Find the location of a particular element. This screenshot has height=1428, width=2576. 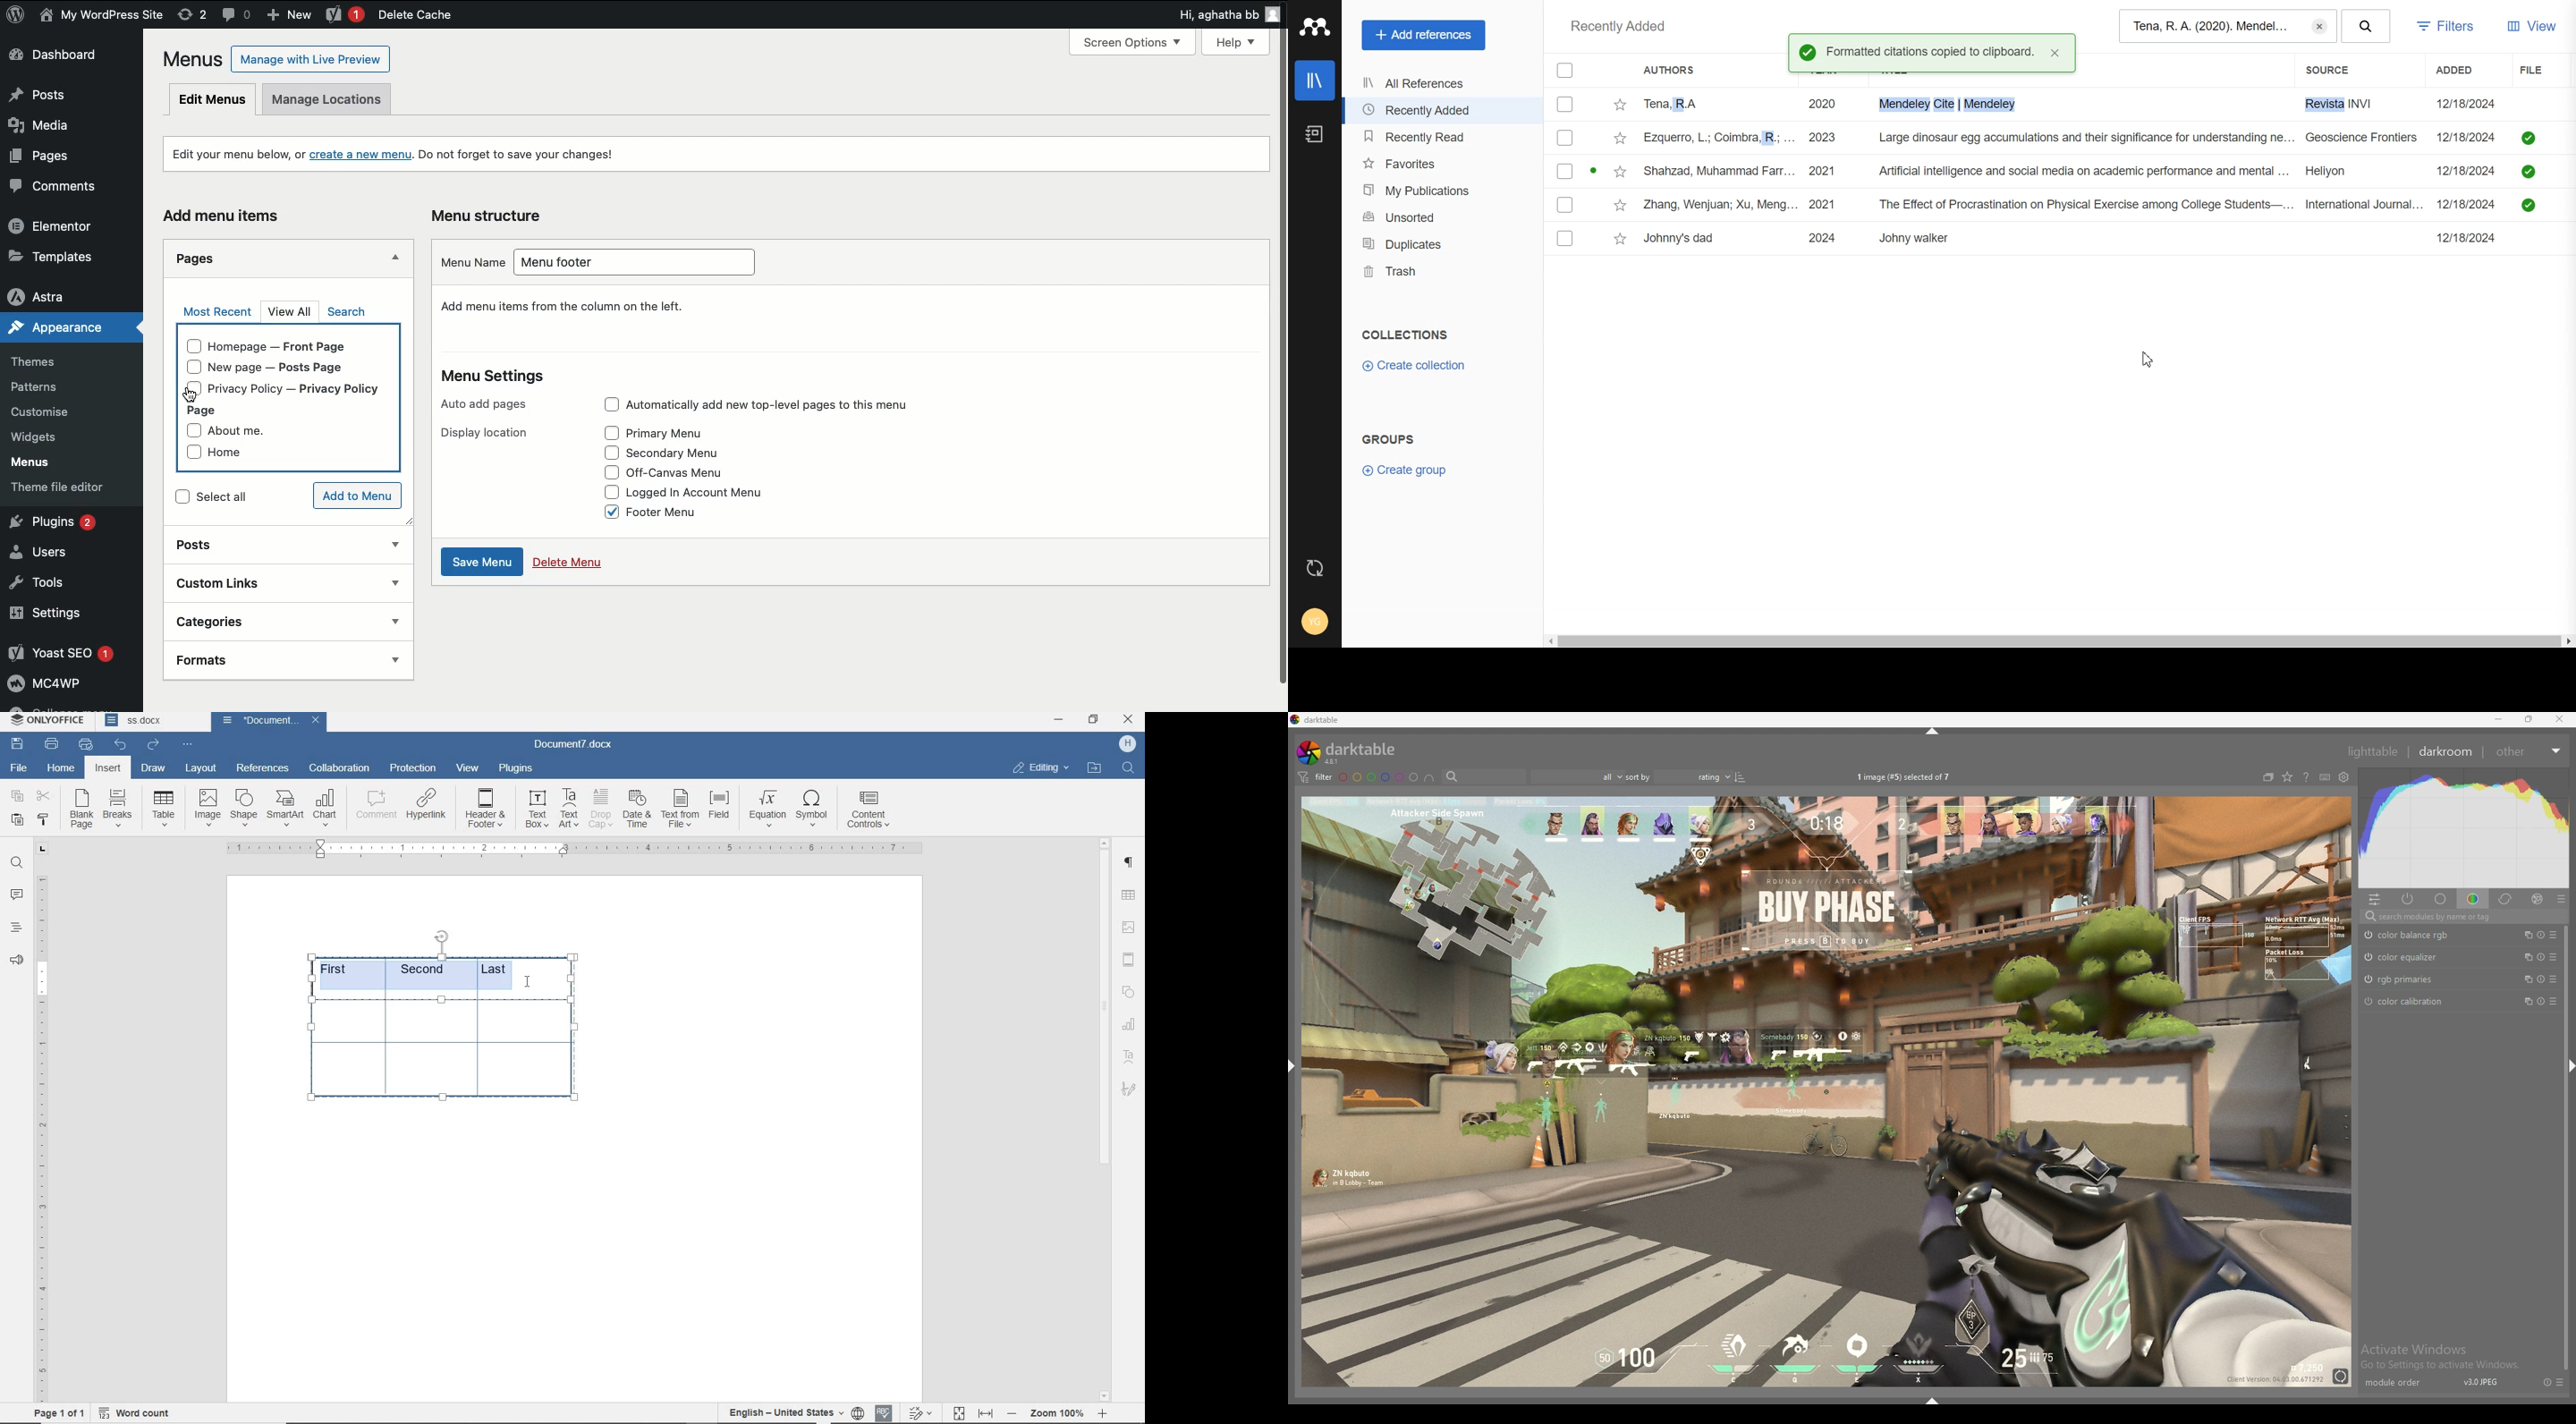

checkbox is located at coordinates (189, 455).